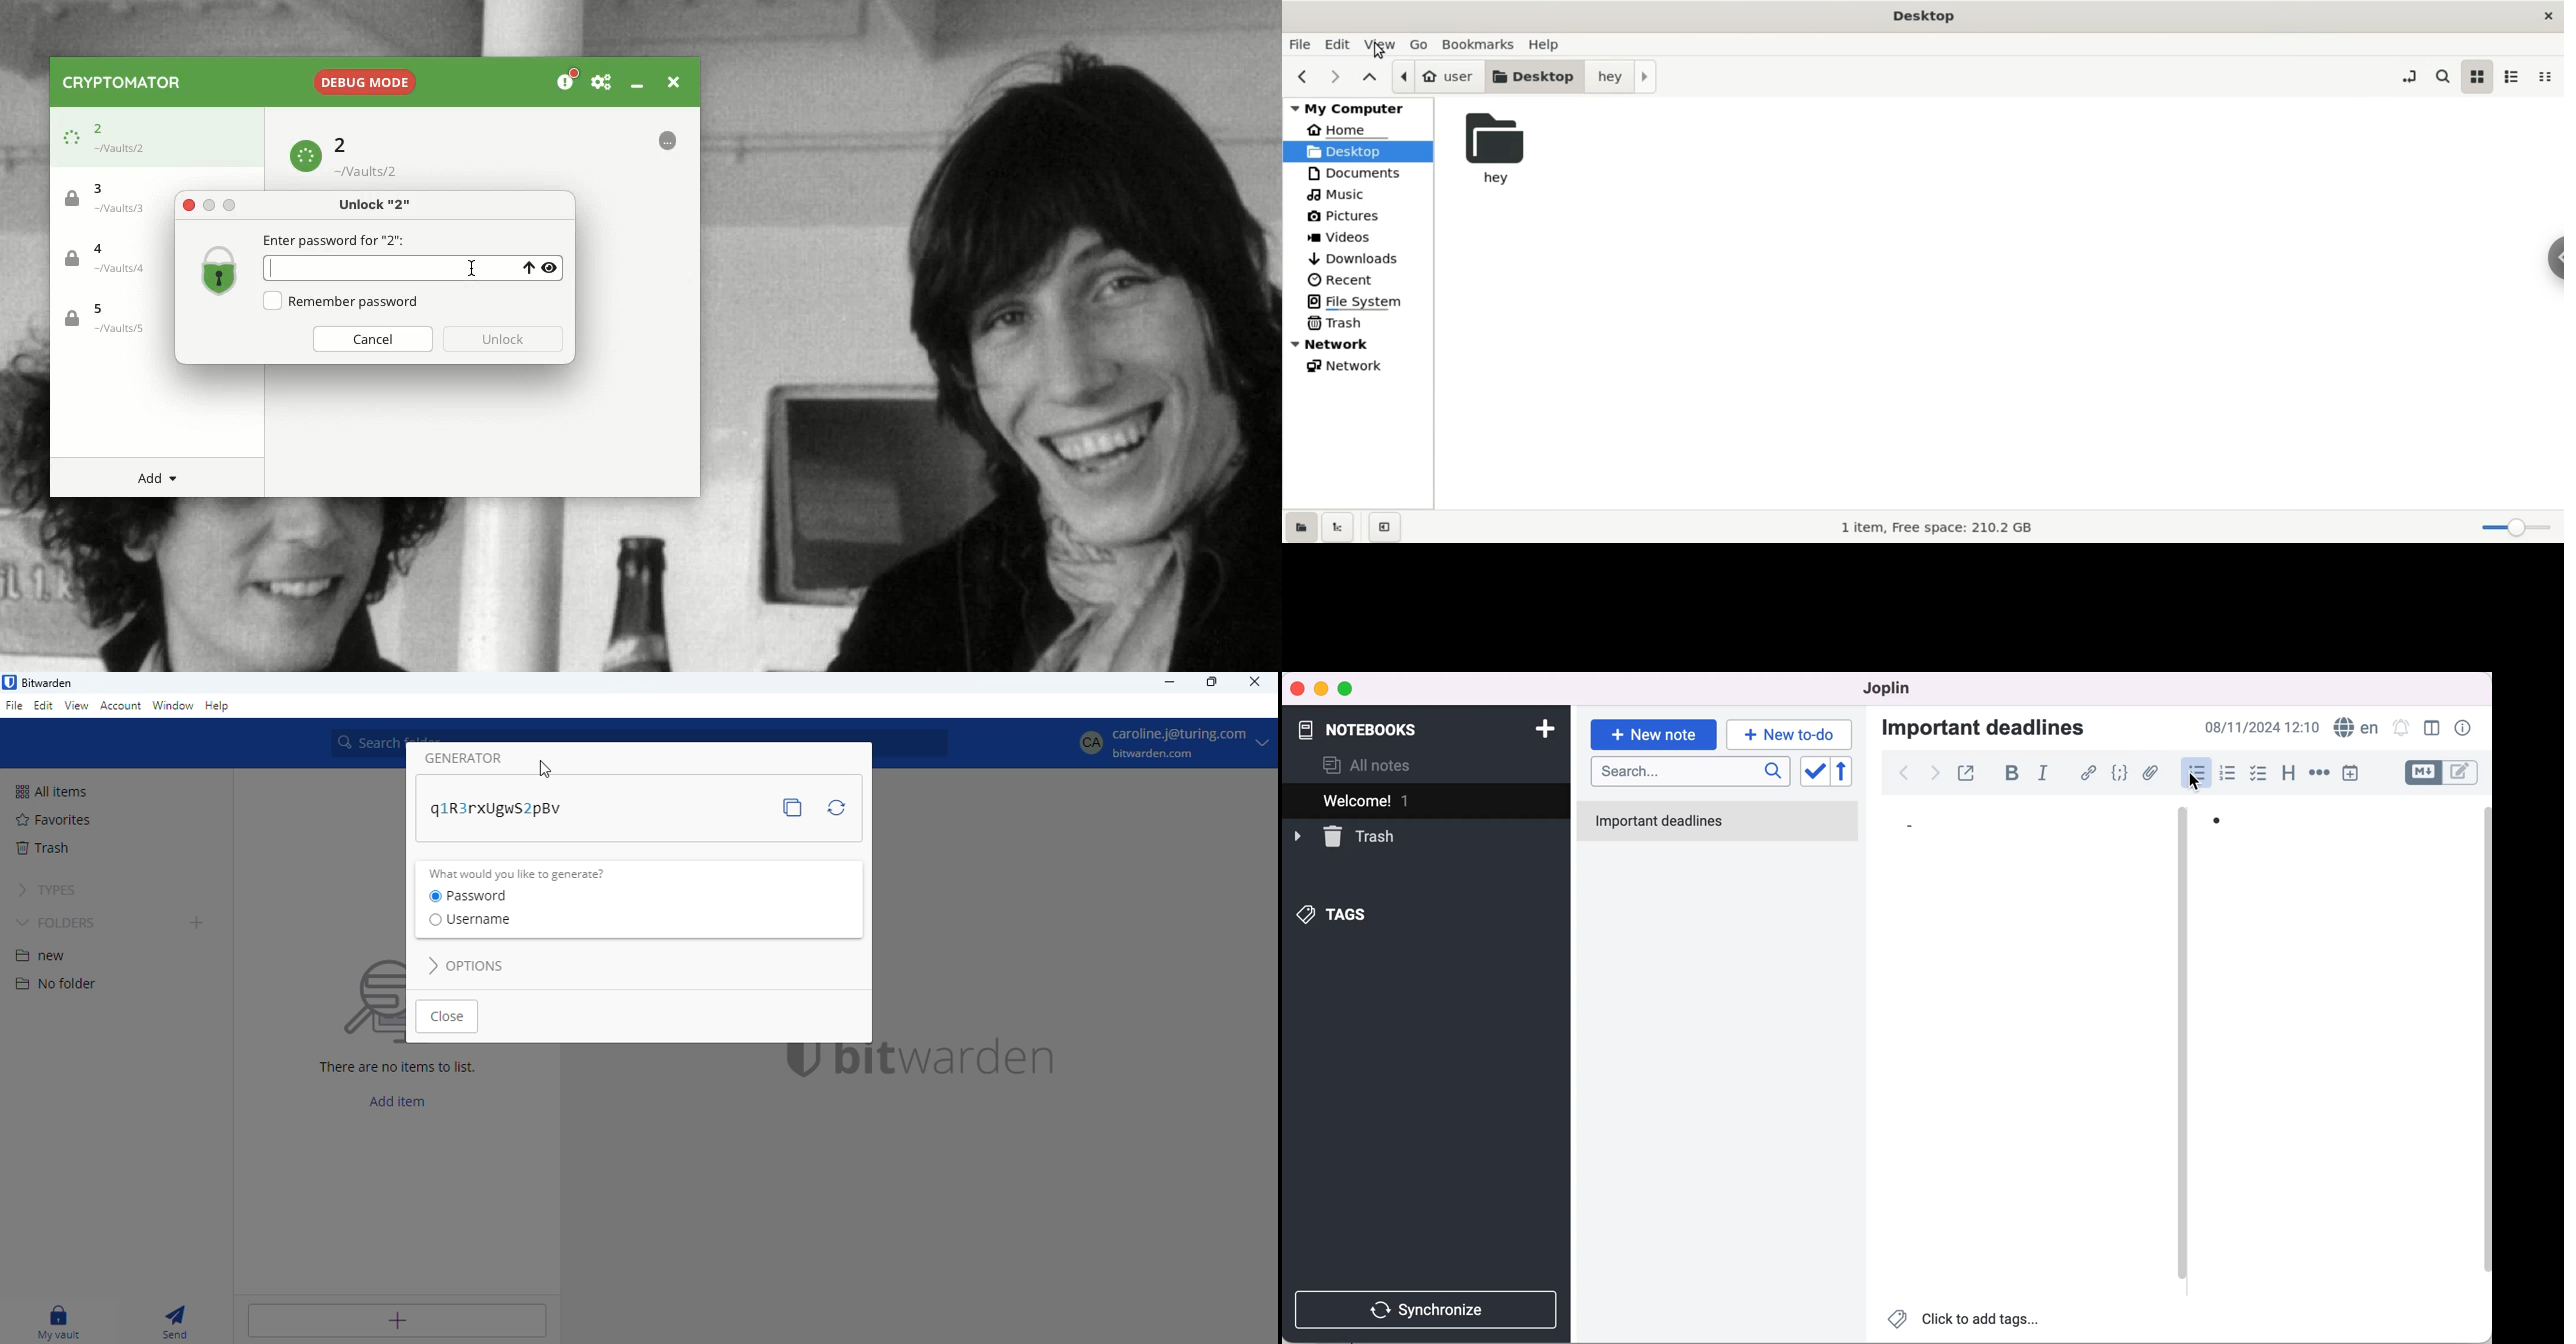  What do you see at coordinates (2446, 775) in the screenshot?
I see `toggle editors` at bounding box center [2446, 775].